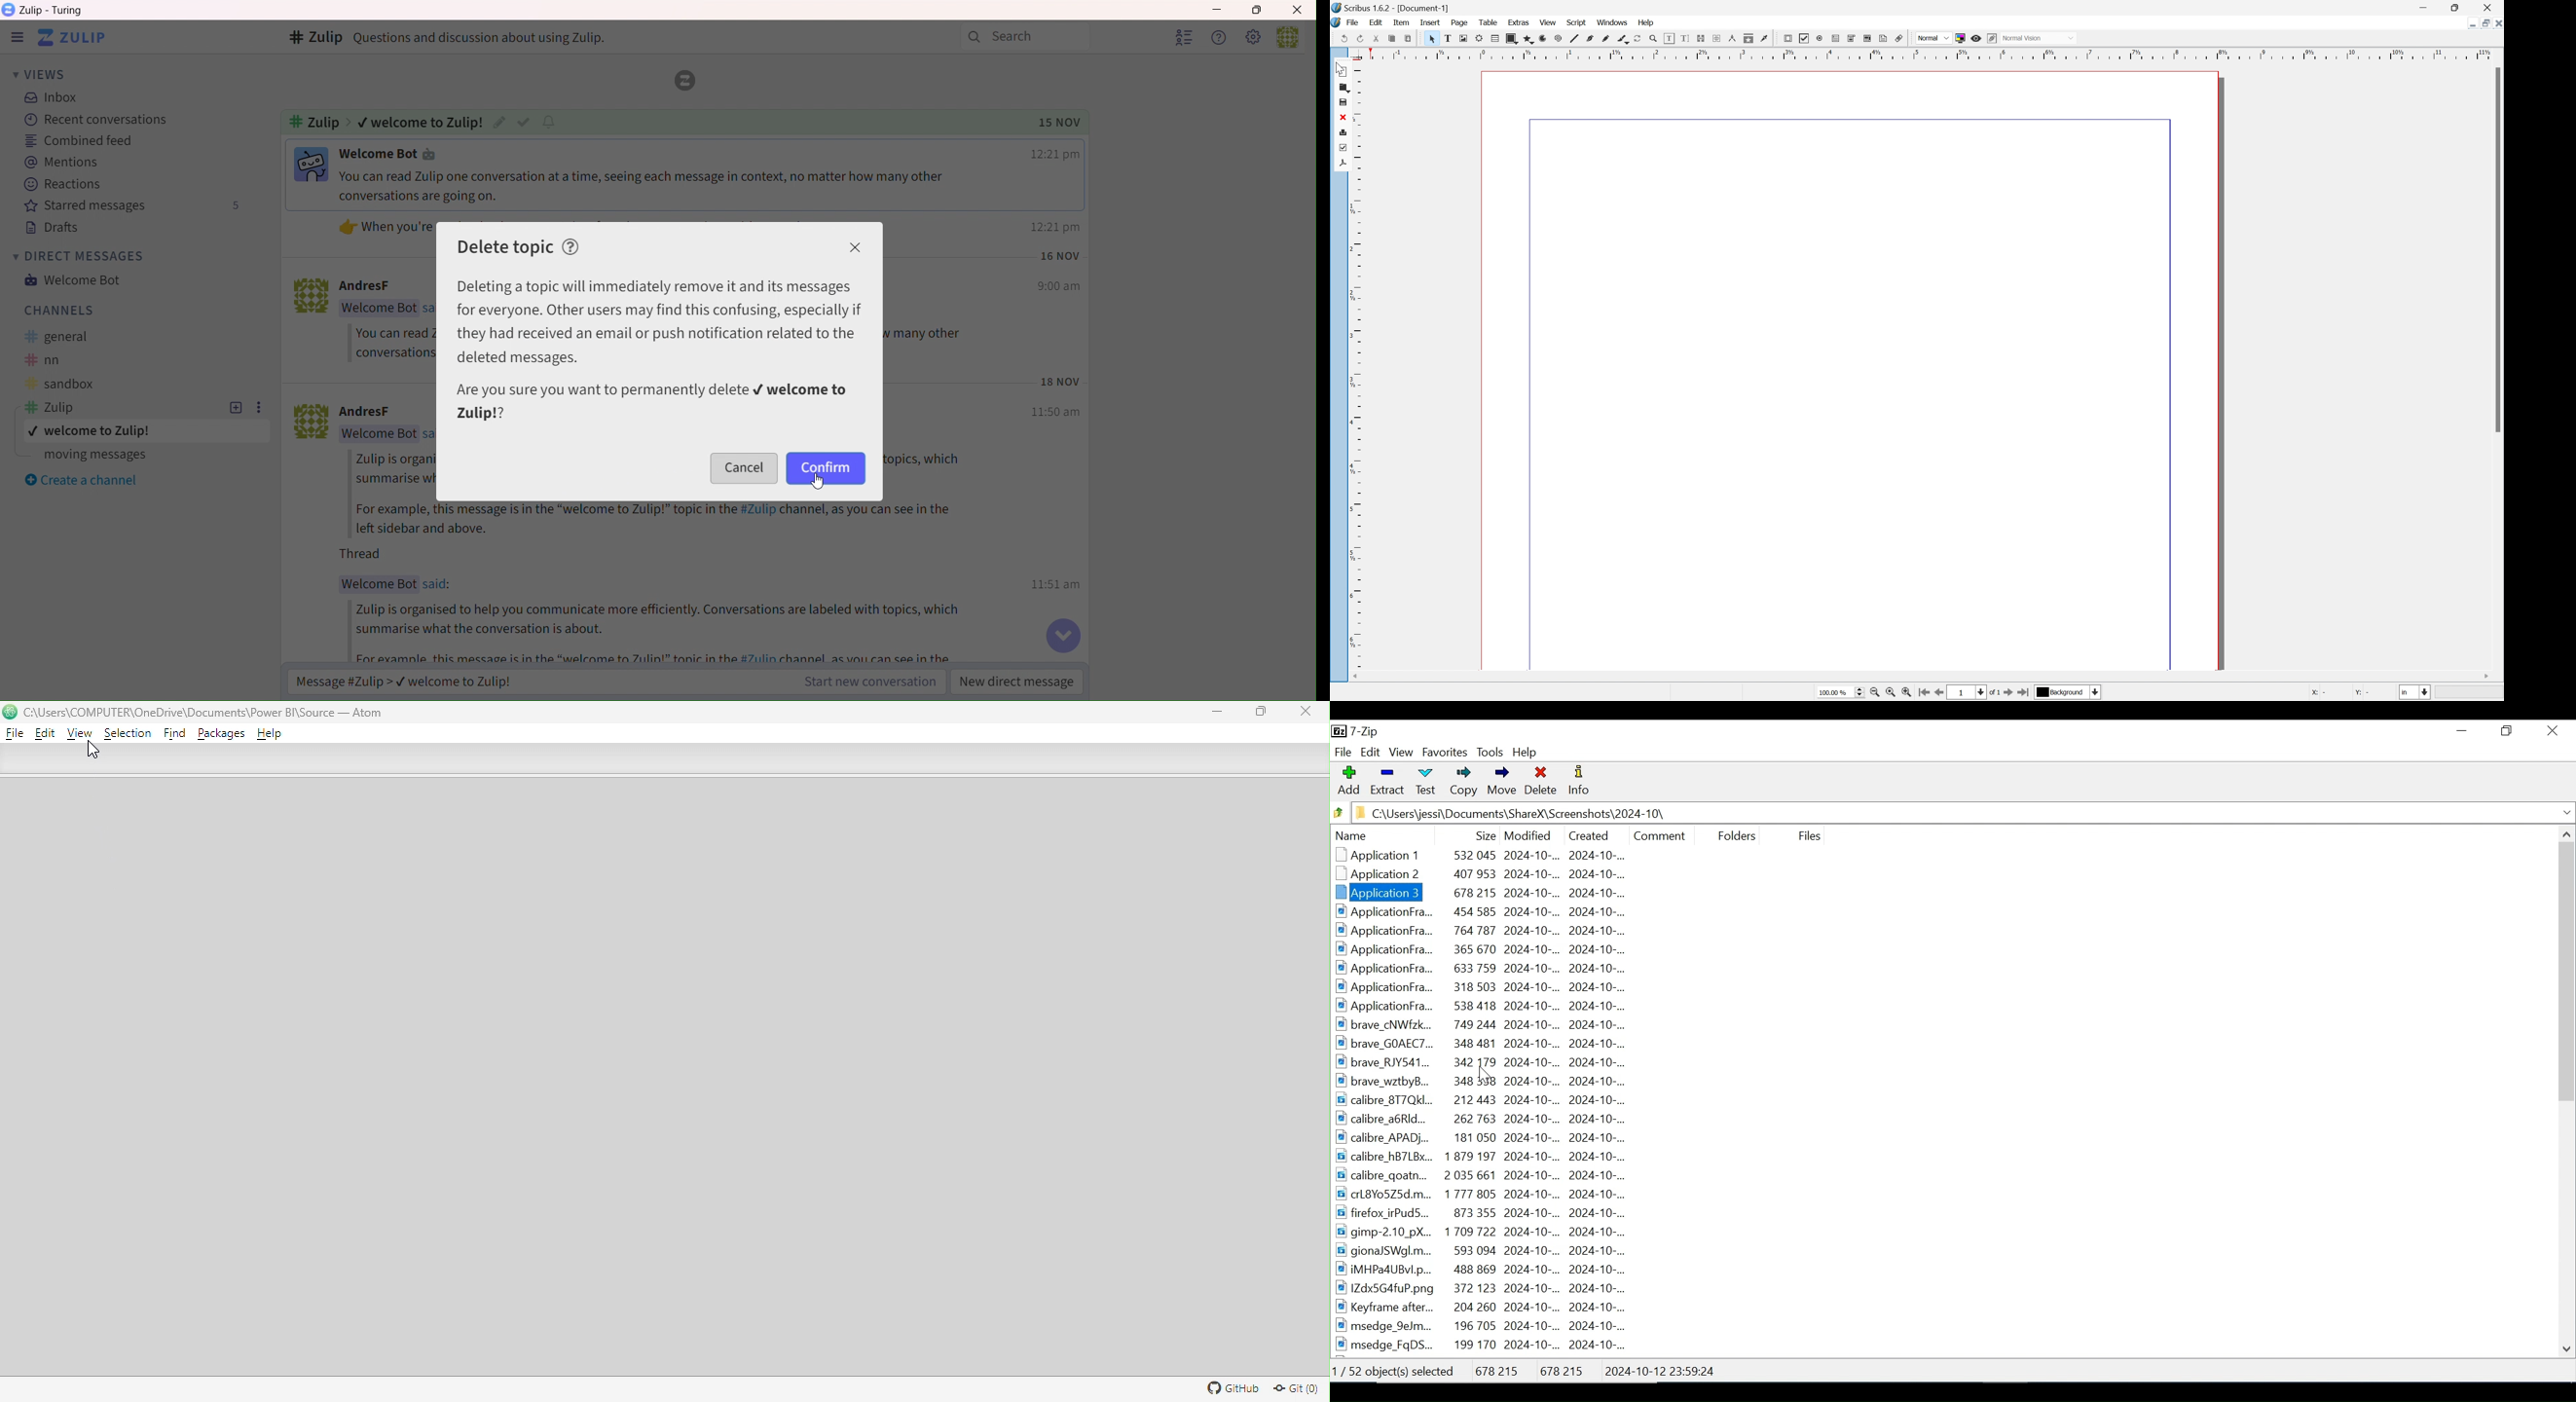  What do you see at coordinates (1918, 53) in the screenshot?
I see `ruler` at bounding box center [1918, 53].